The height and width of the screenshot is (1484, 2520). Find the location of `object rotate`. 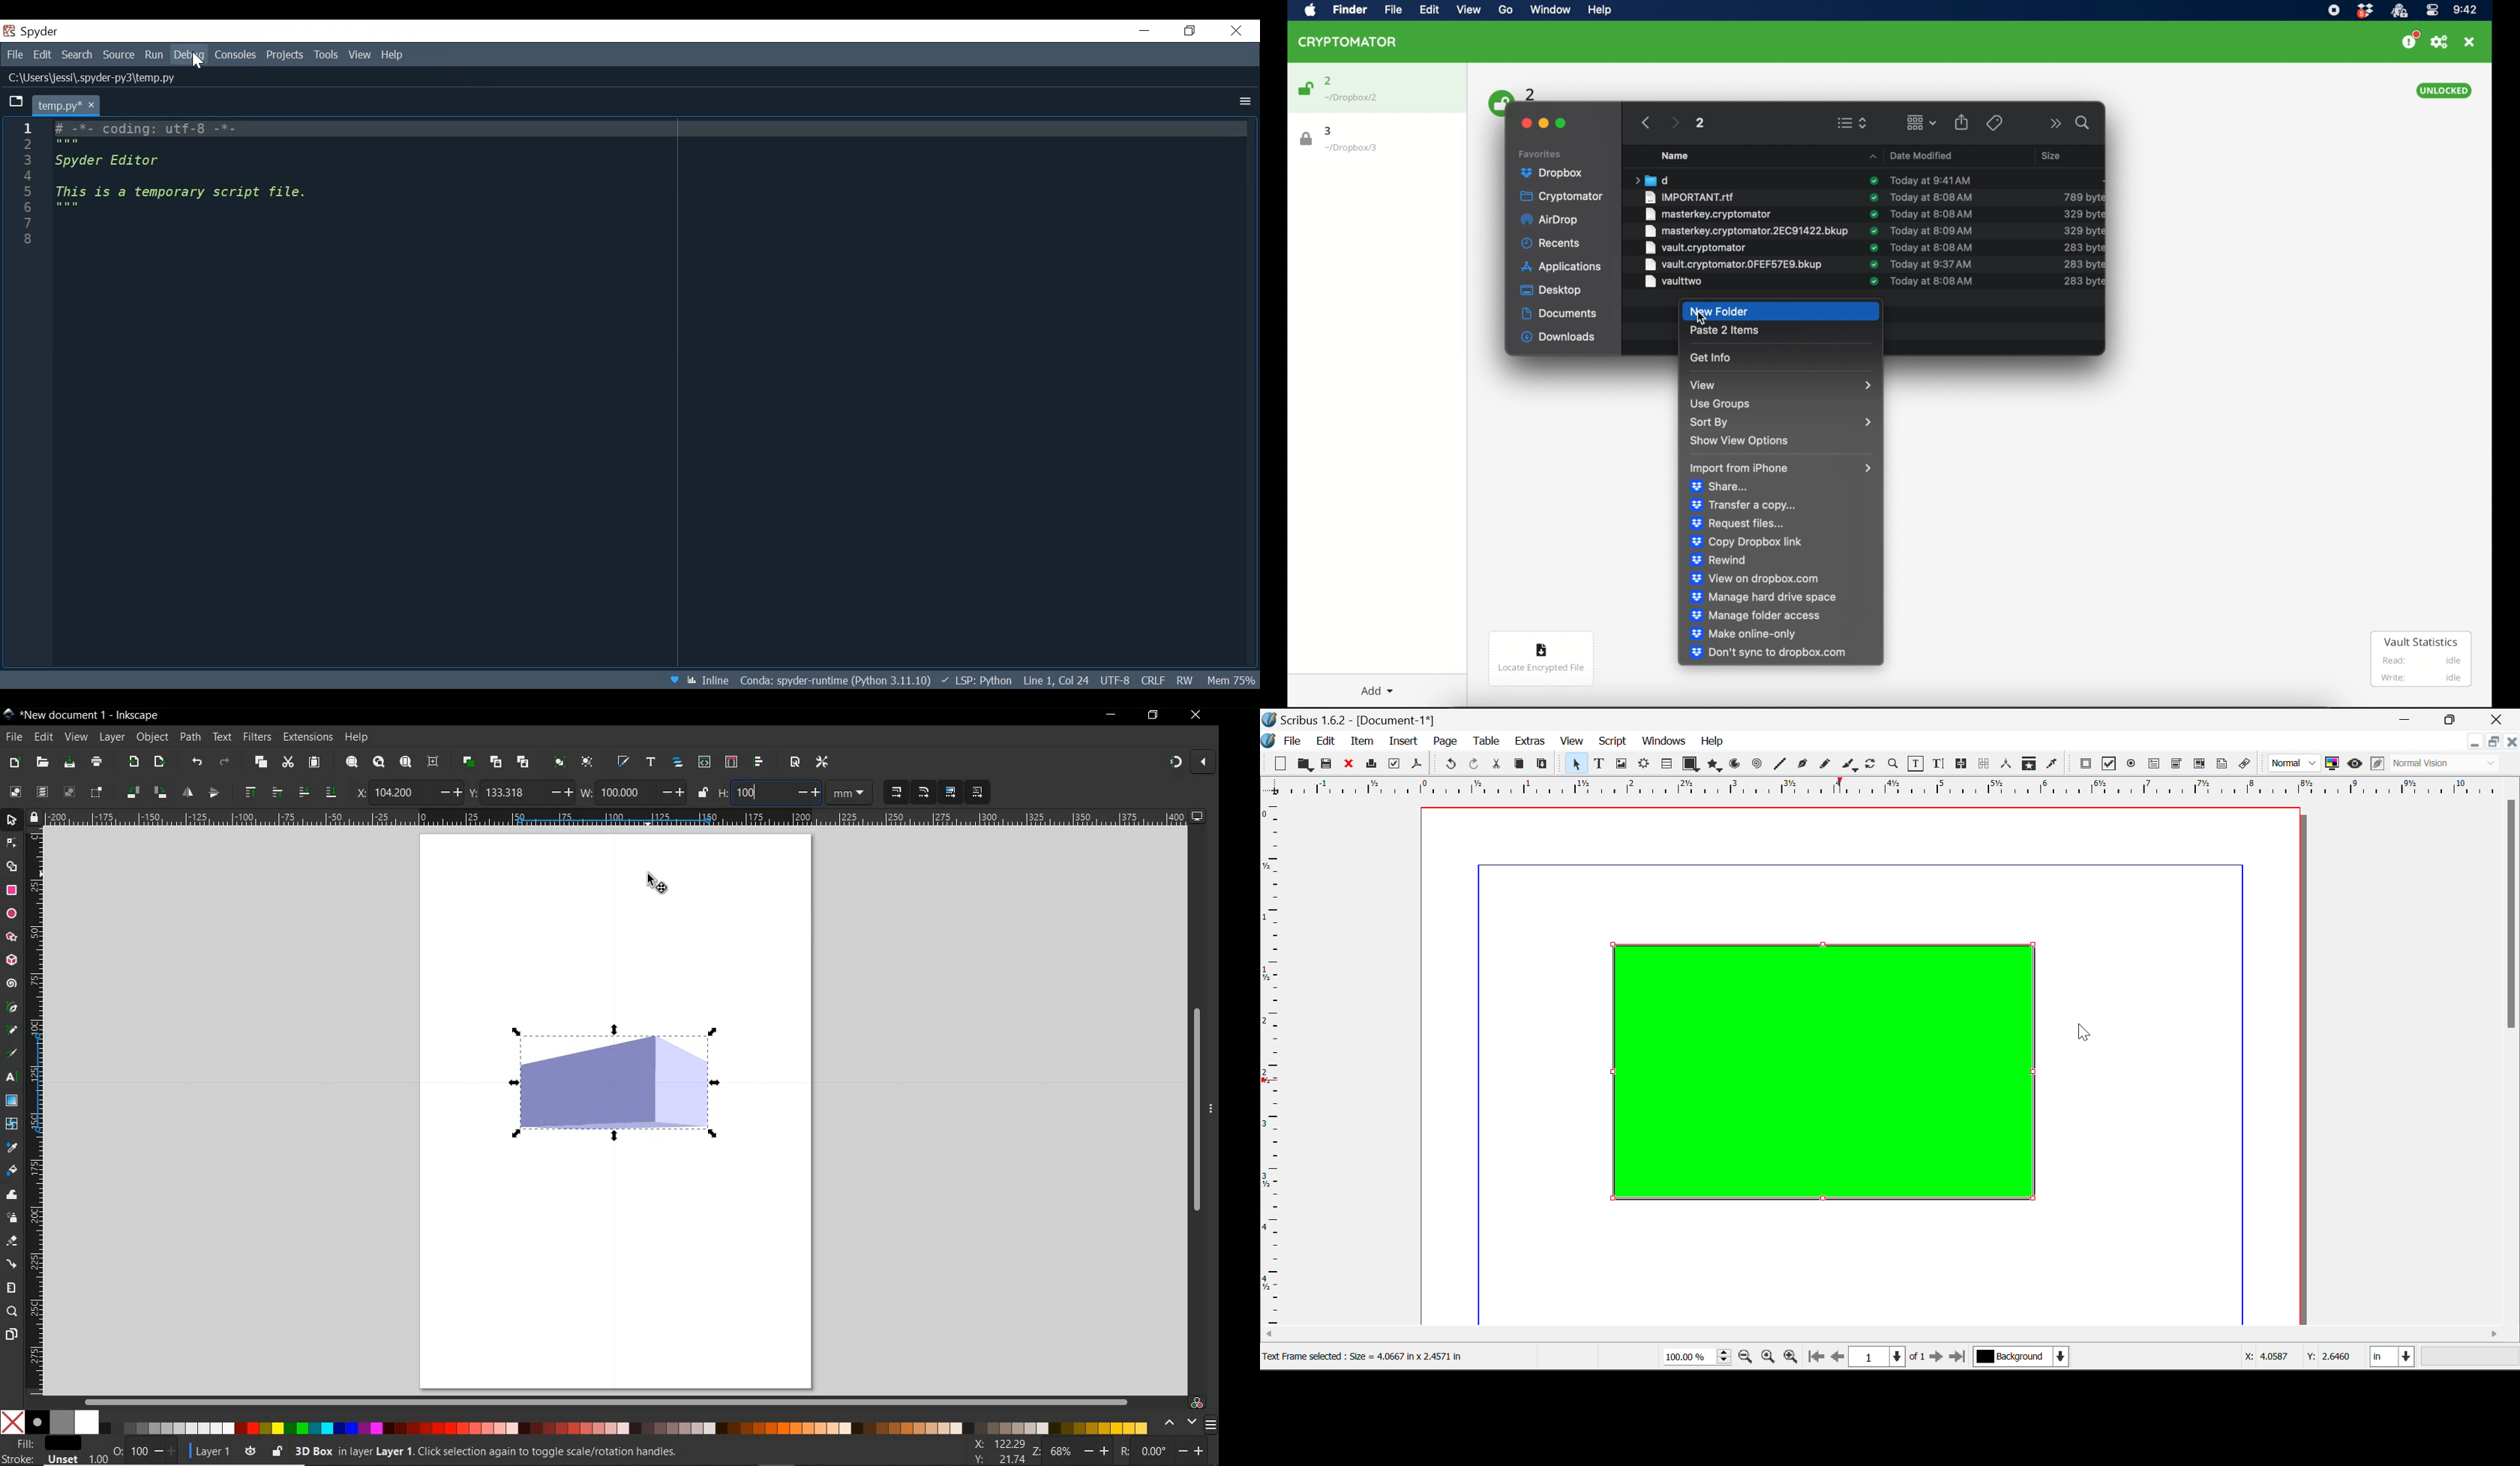

object rotate is located at coordinates (131, 792).